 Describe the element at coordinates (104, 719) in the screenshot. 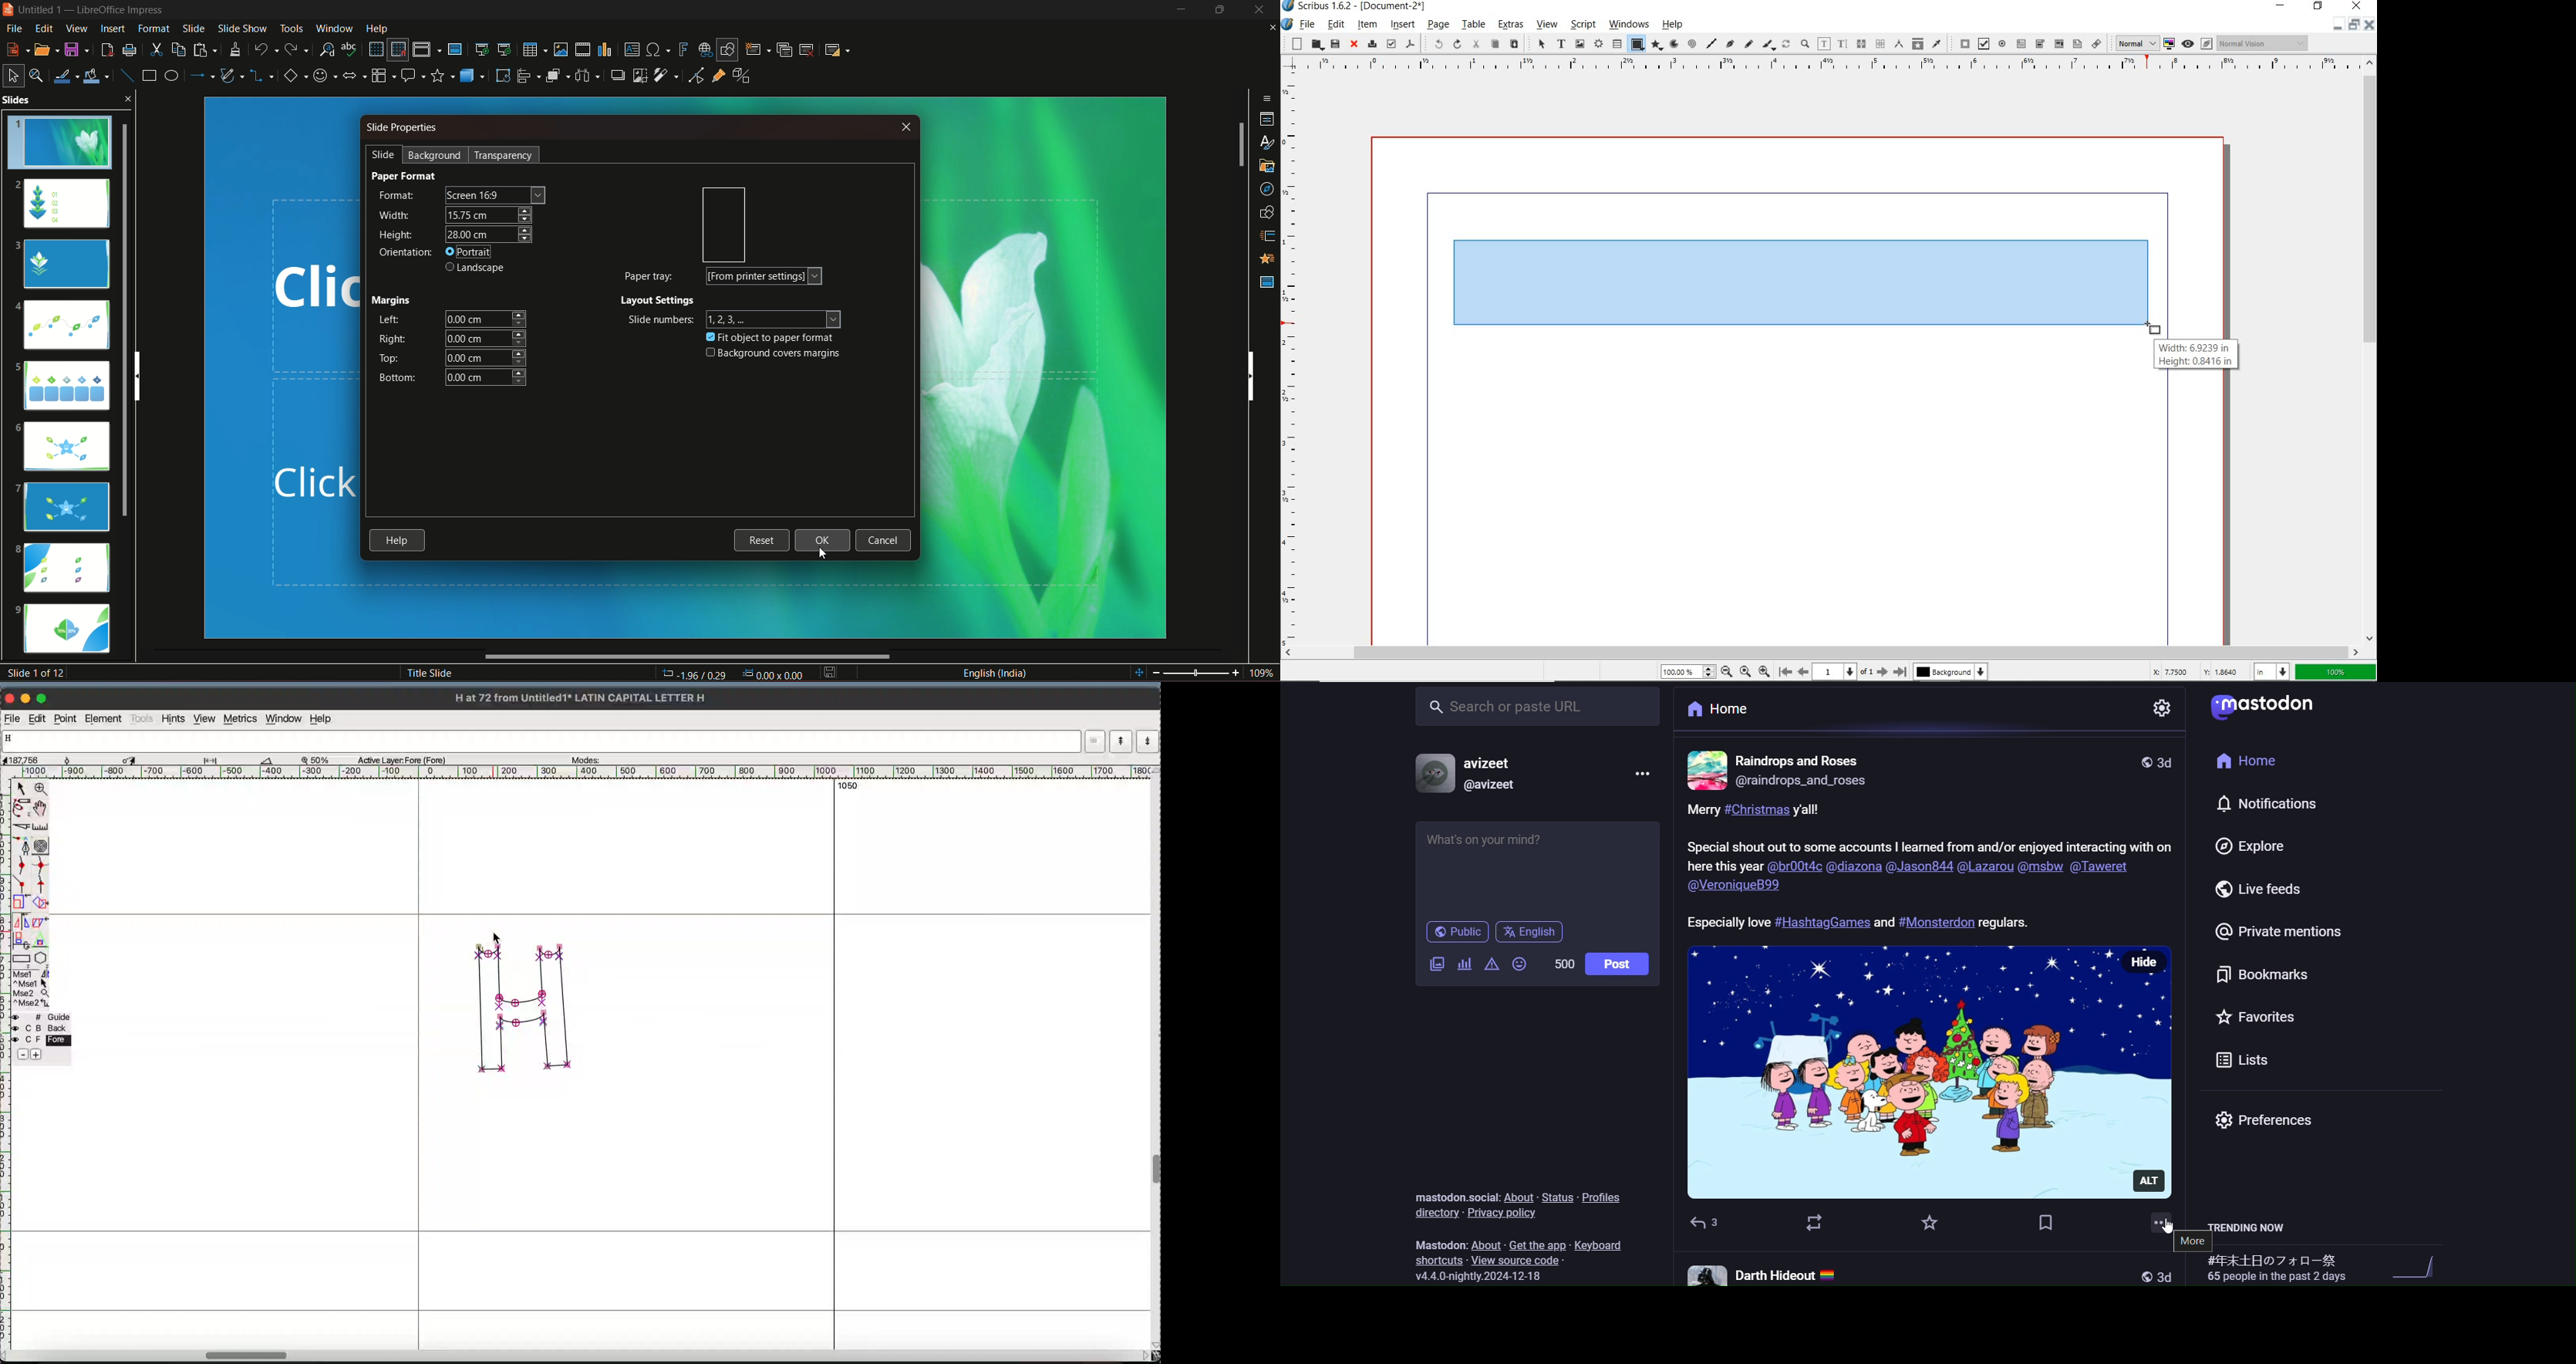

I see `element` at that location.